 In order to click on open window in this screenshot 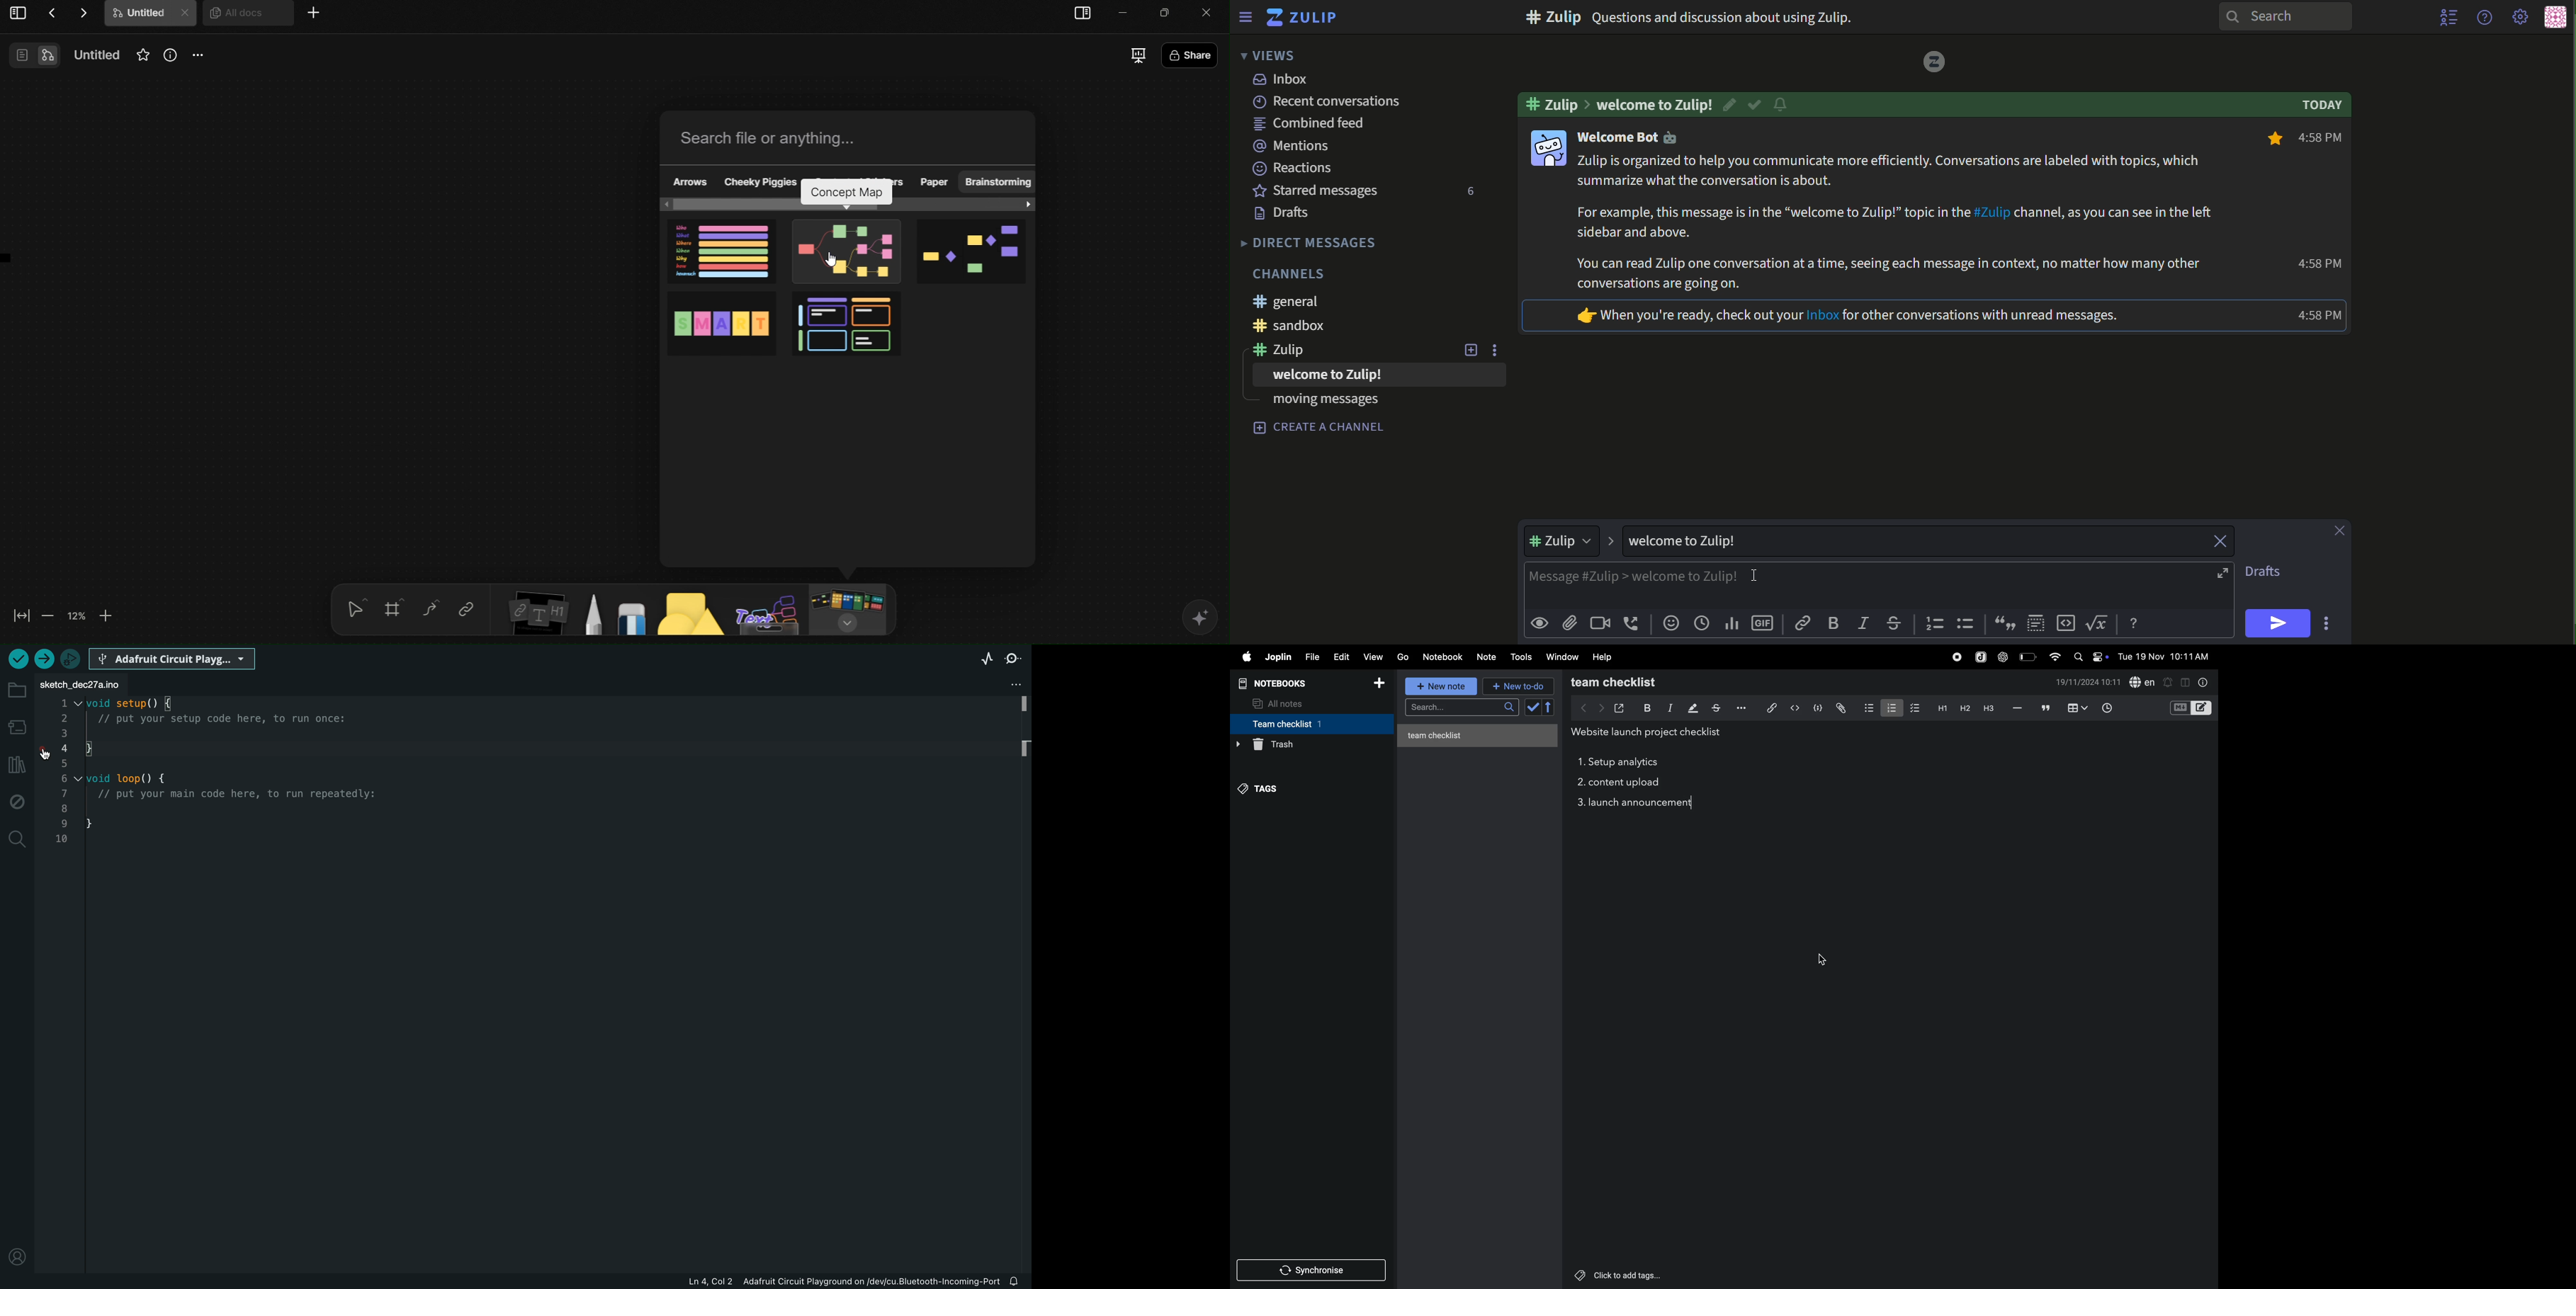, I will do `click(1619, 706)`.